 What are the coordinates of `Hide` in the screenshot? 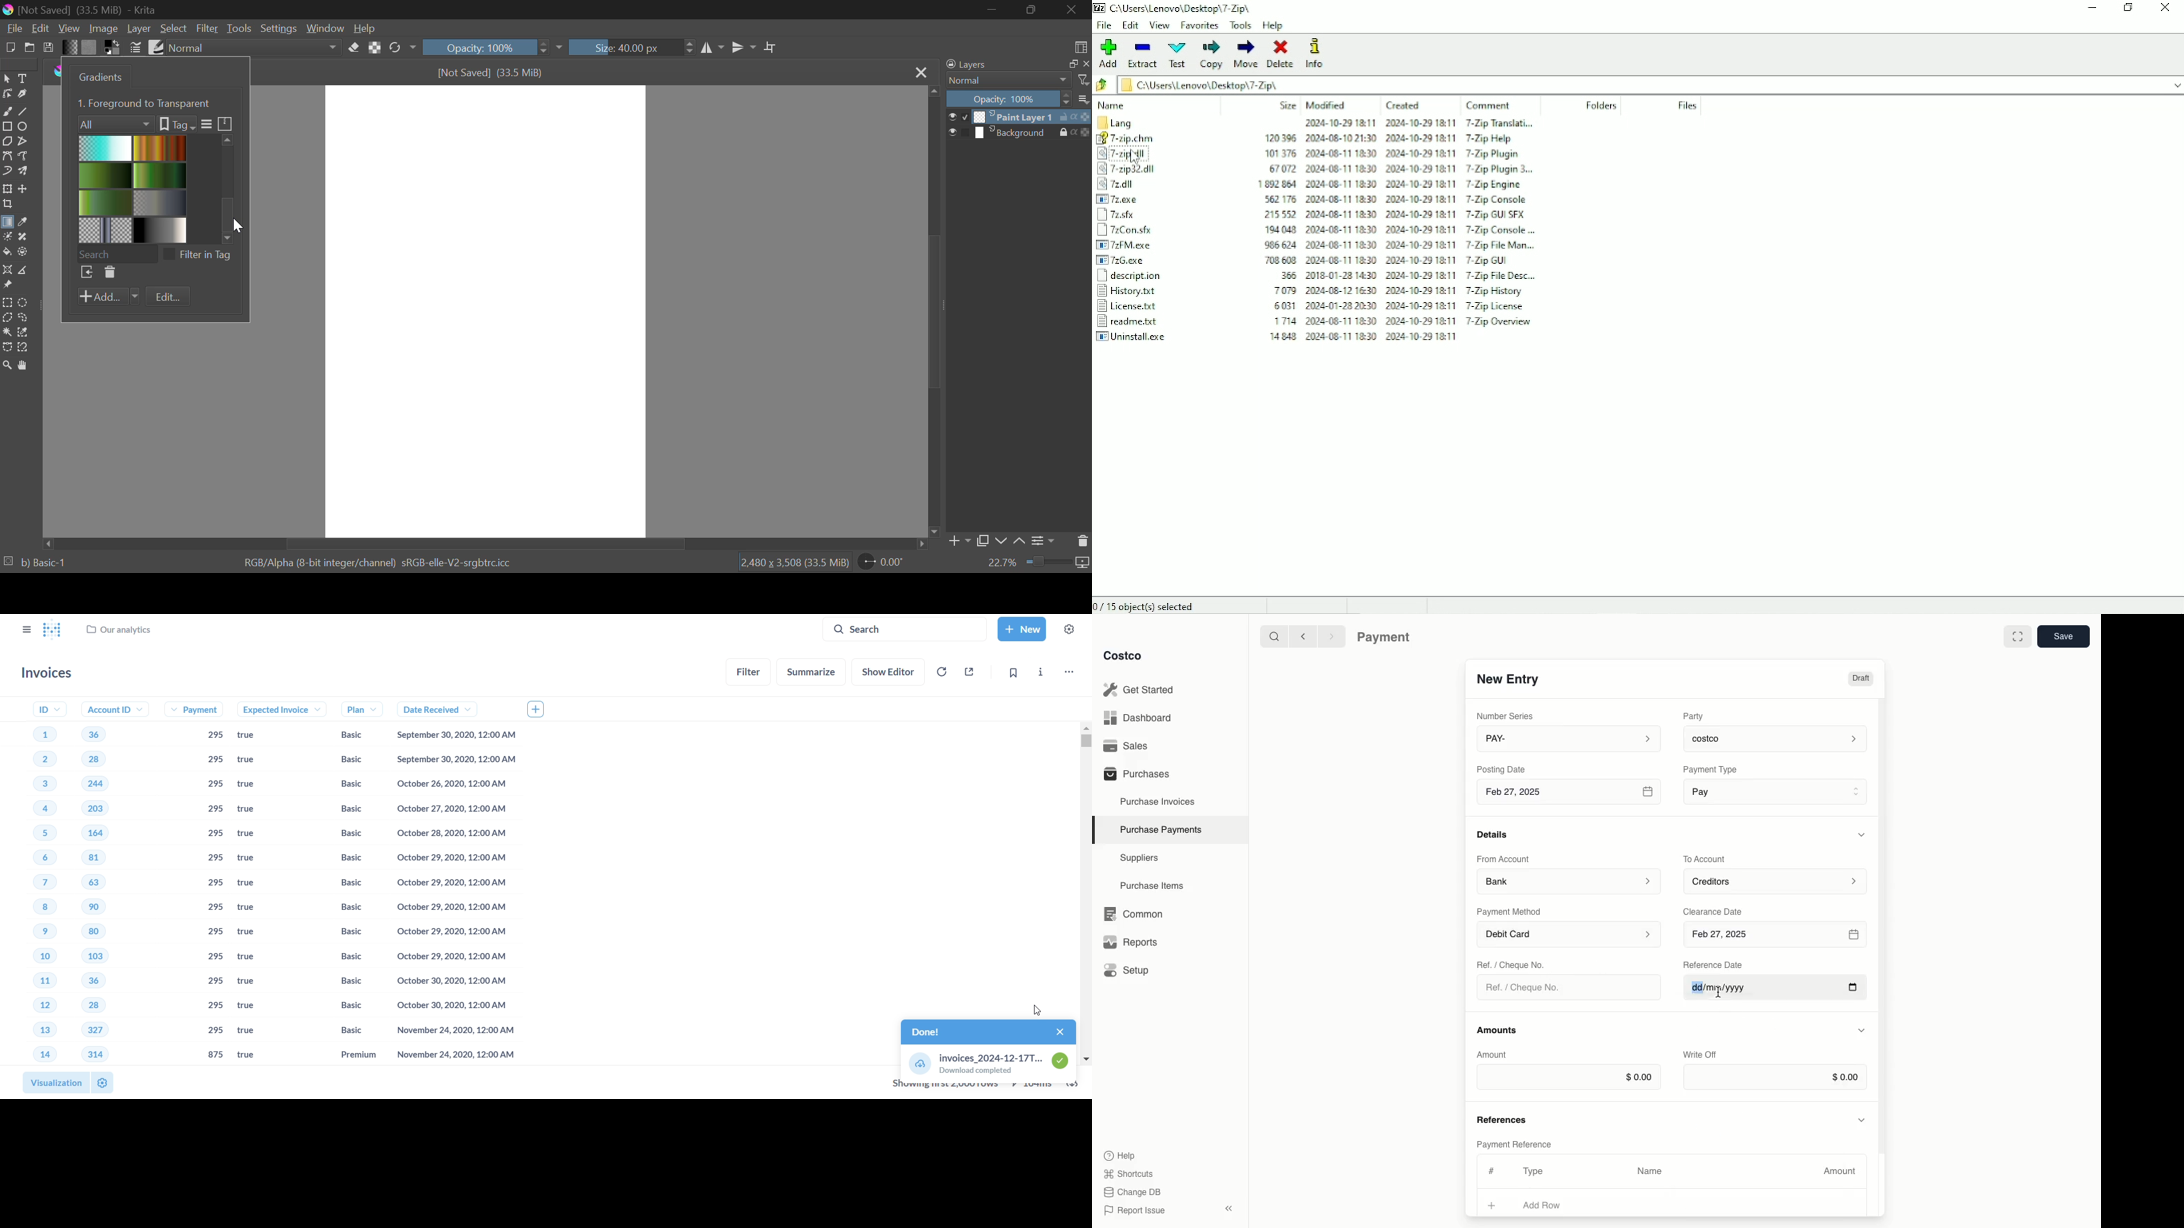 It's located at (1863, 1119).